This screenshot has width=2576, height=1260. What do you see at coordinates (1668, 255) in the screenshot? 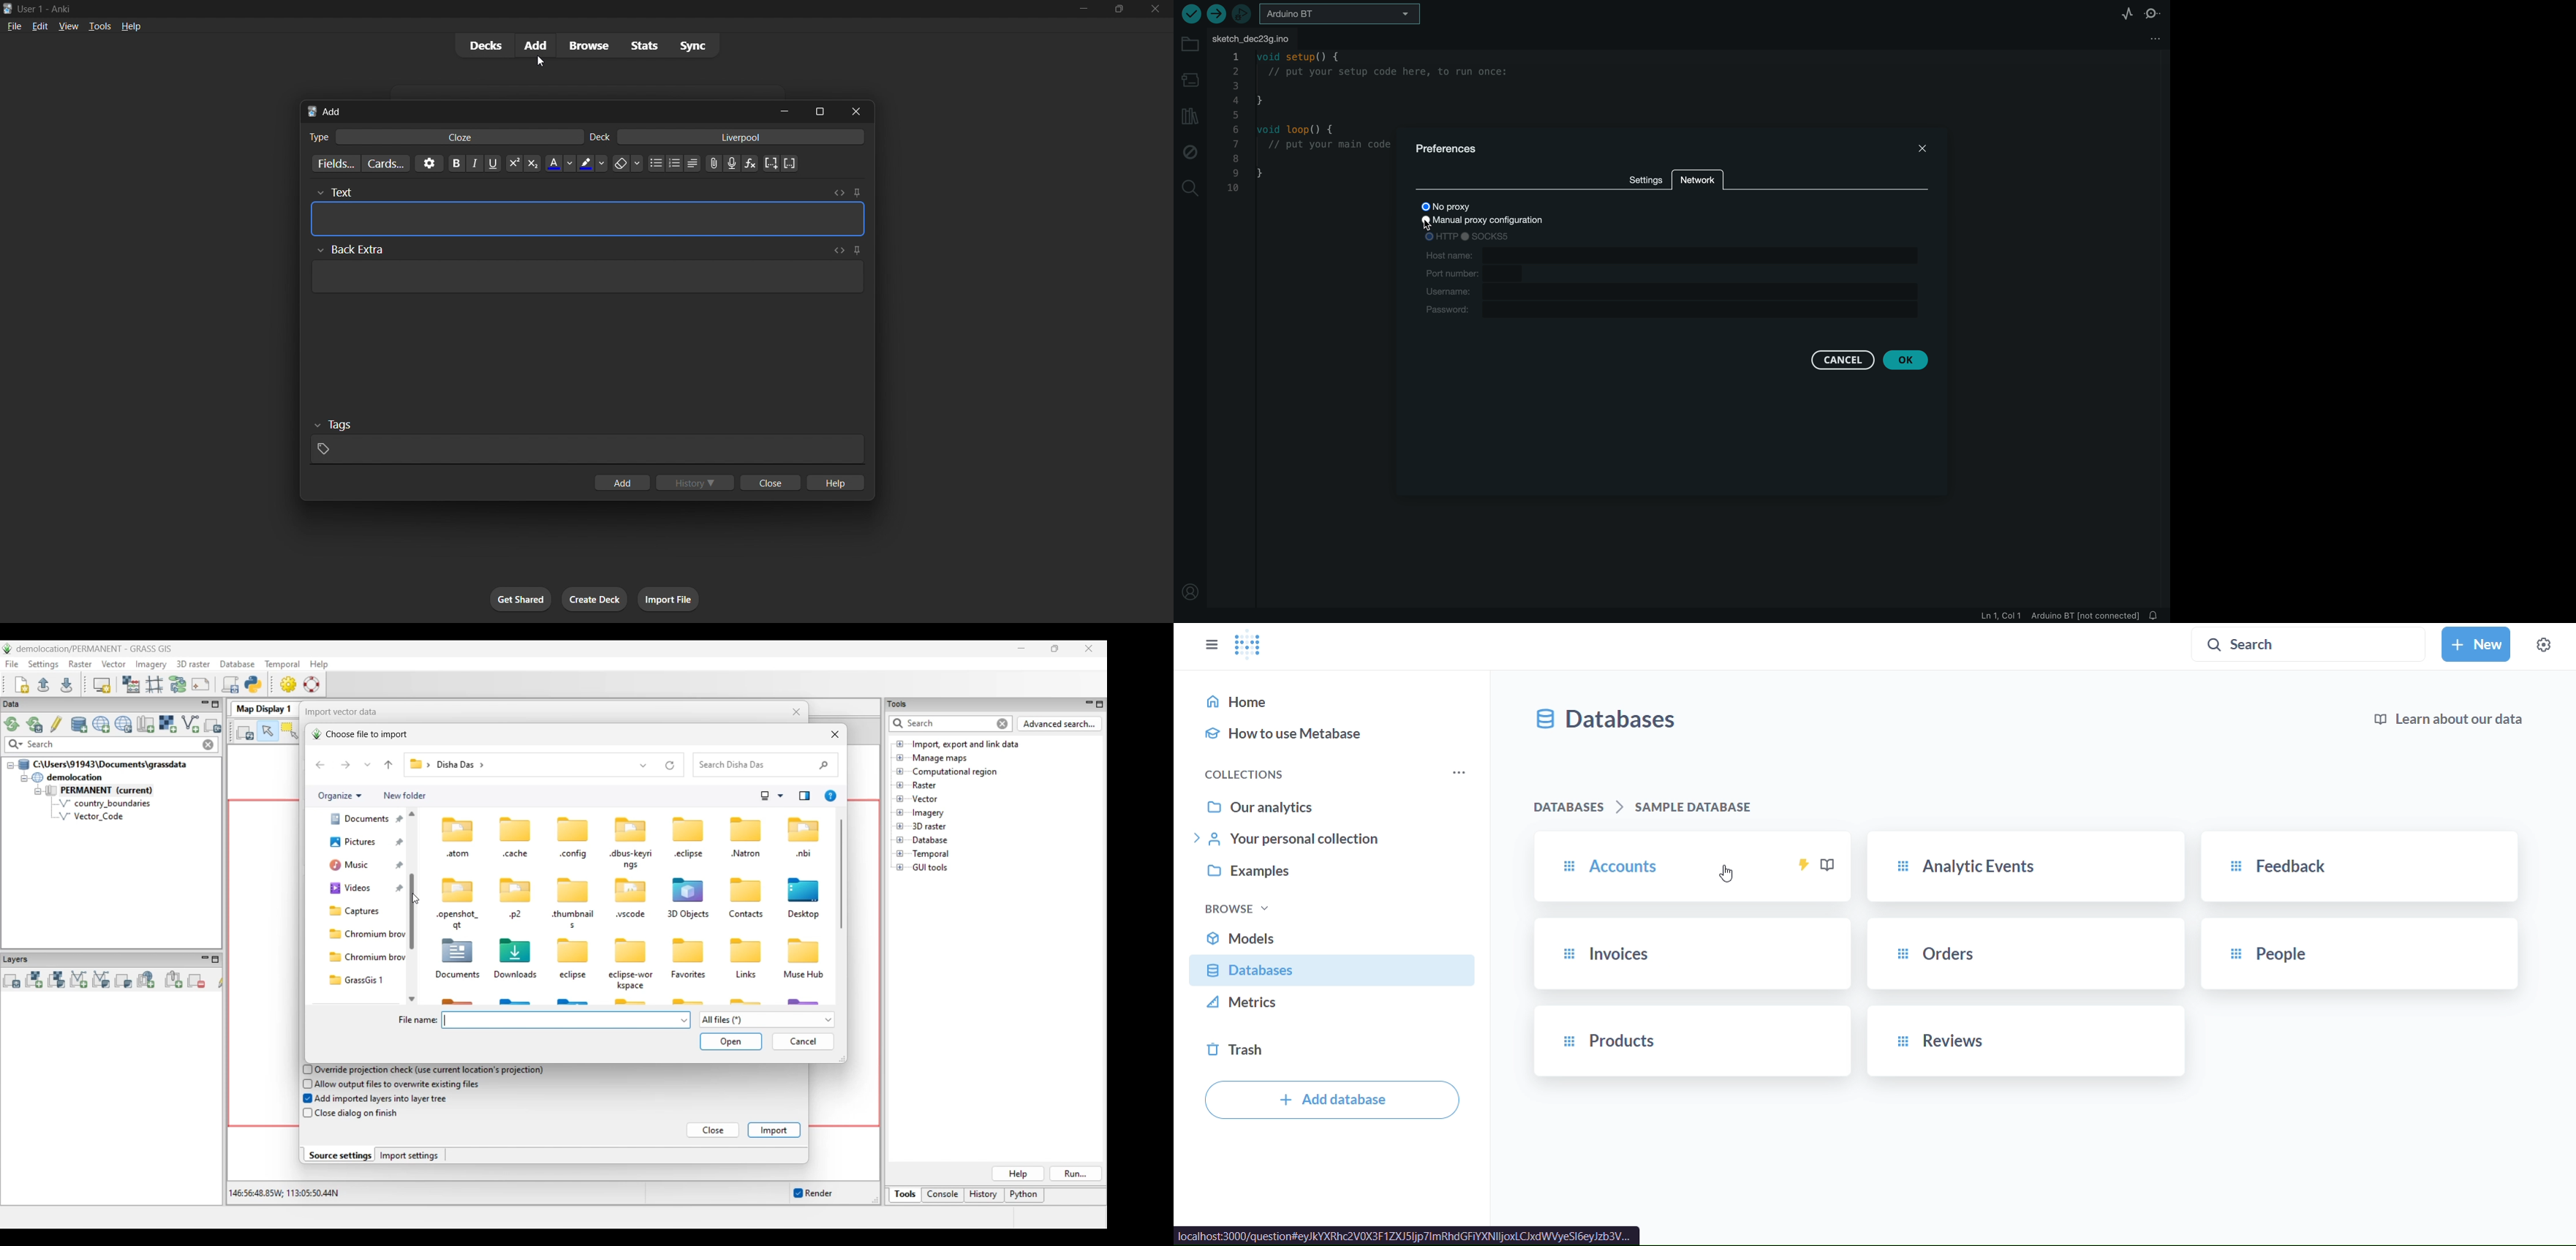
I see `host name` at bounding box center [1668, 255].